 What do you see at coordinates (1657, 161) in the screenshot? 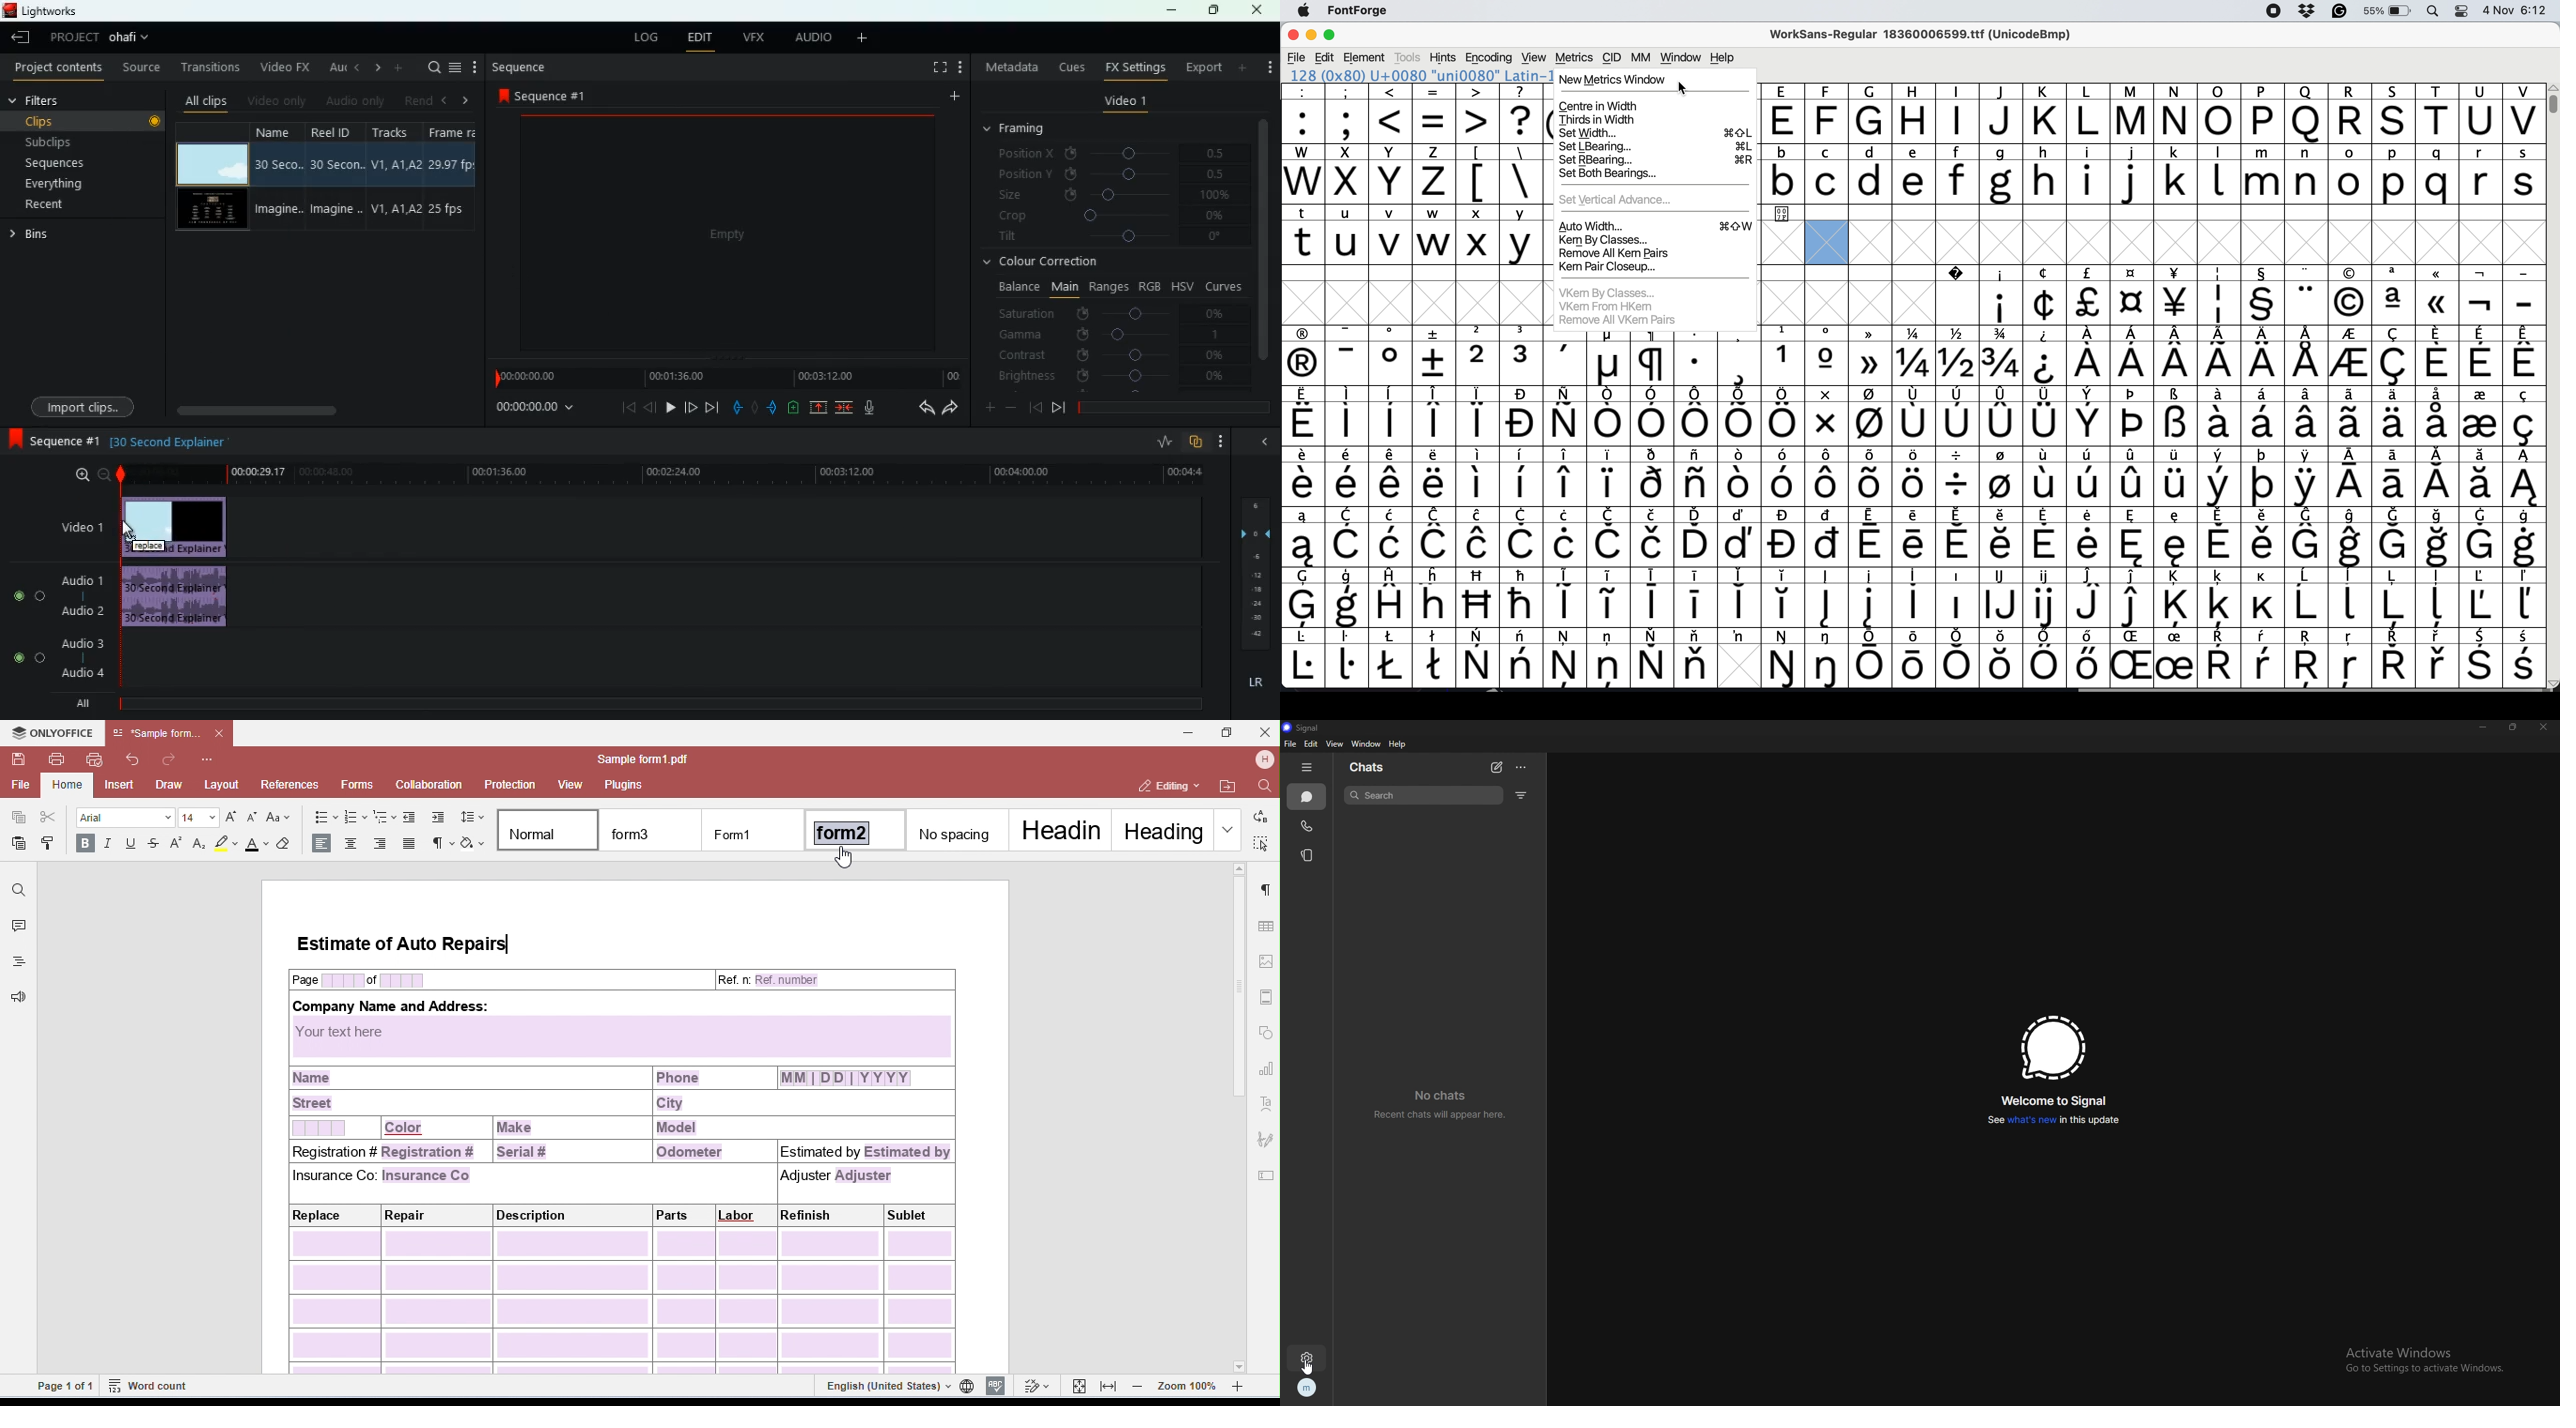
I see `set rbearing` at bounding box center [1657, 161].